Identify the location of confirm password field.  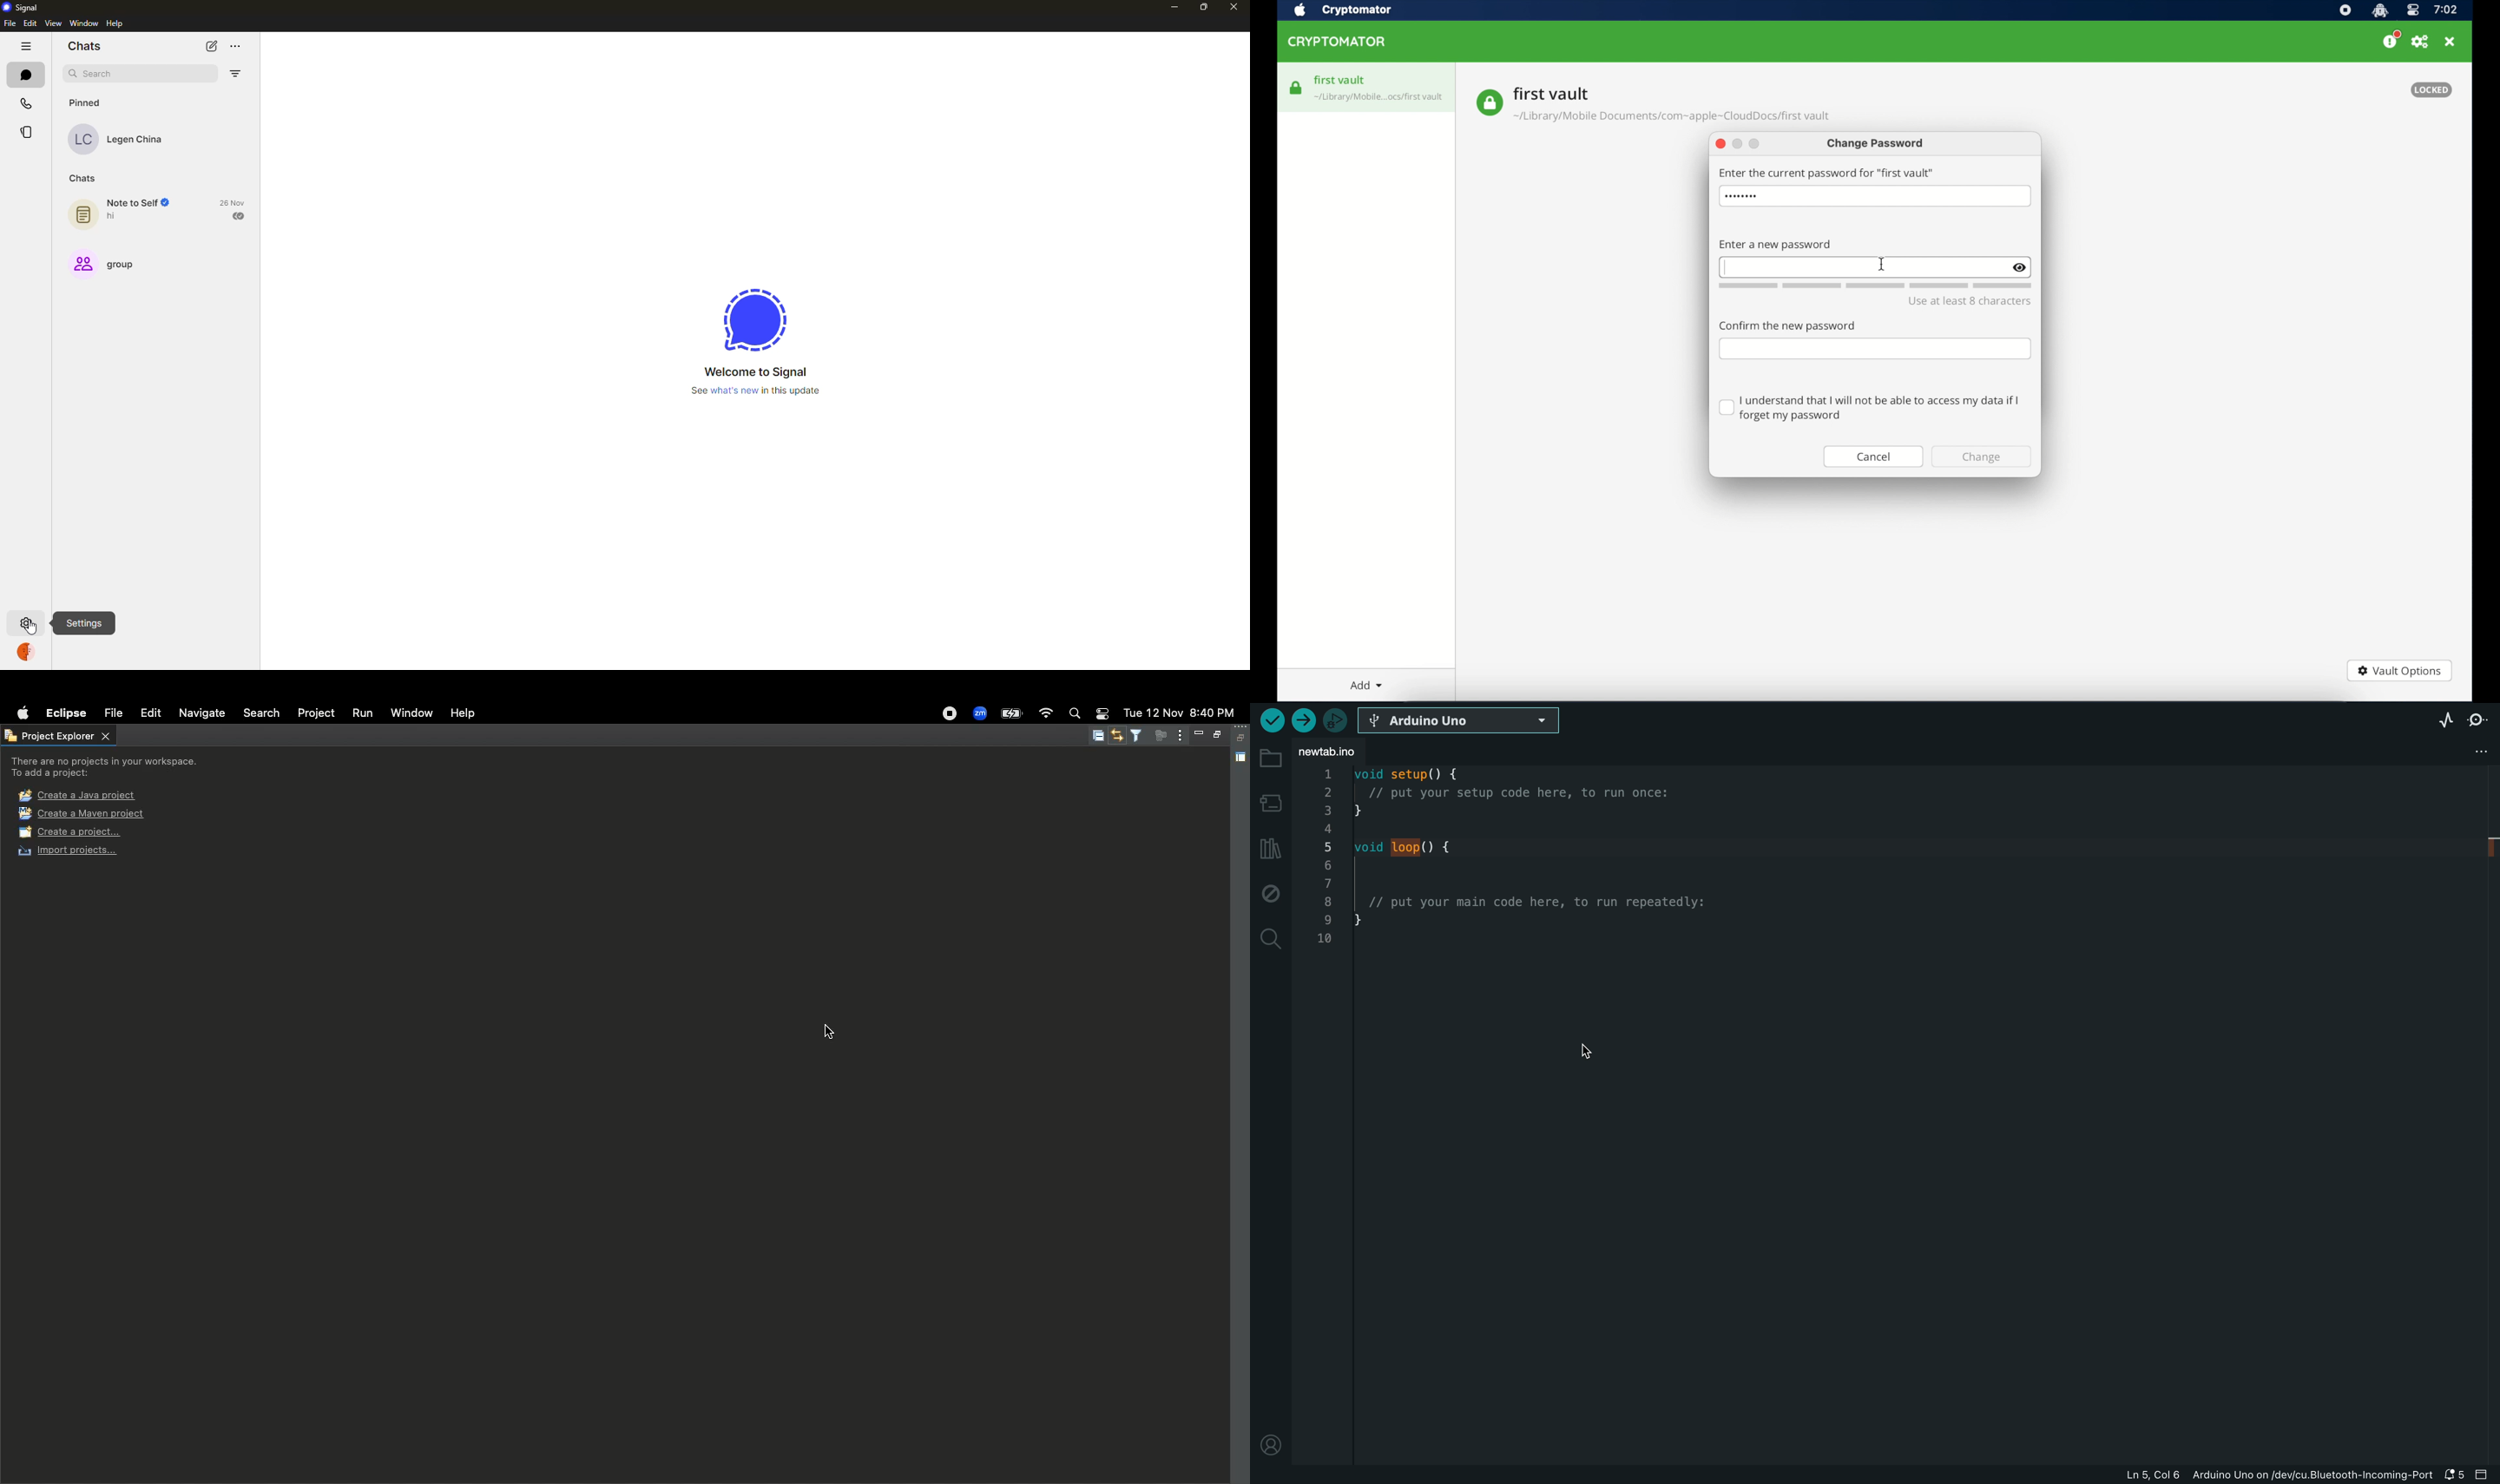
(1875, 350).